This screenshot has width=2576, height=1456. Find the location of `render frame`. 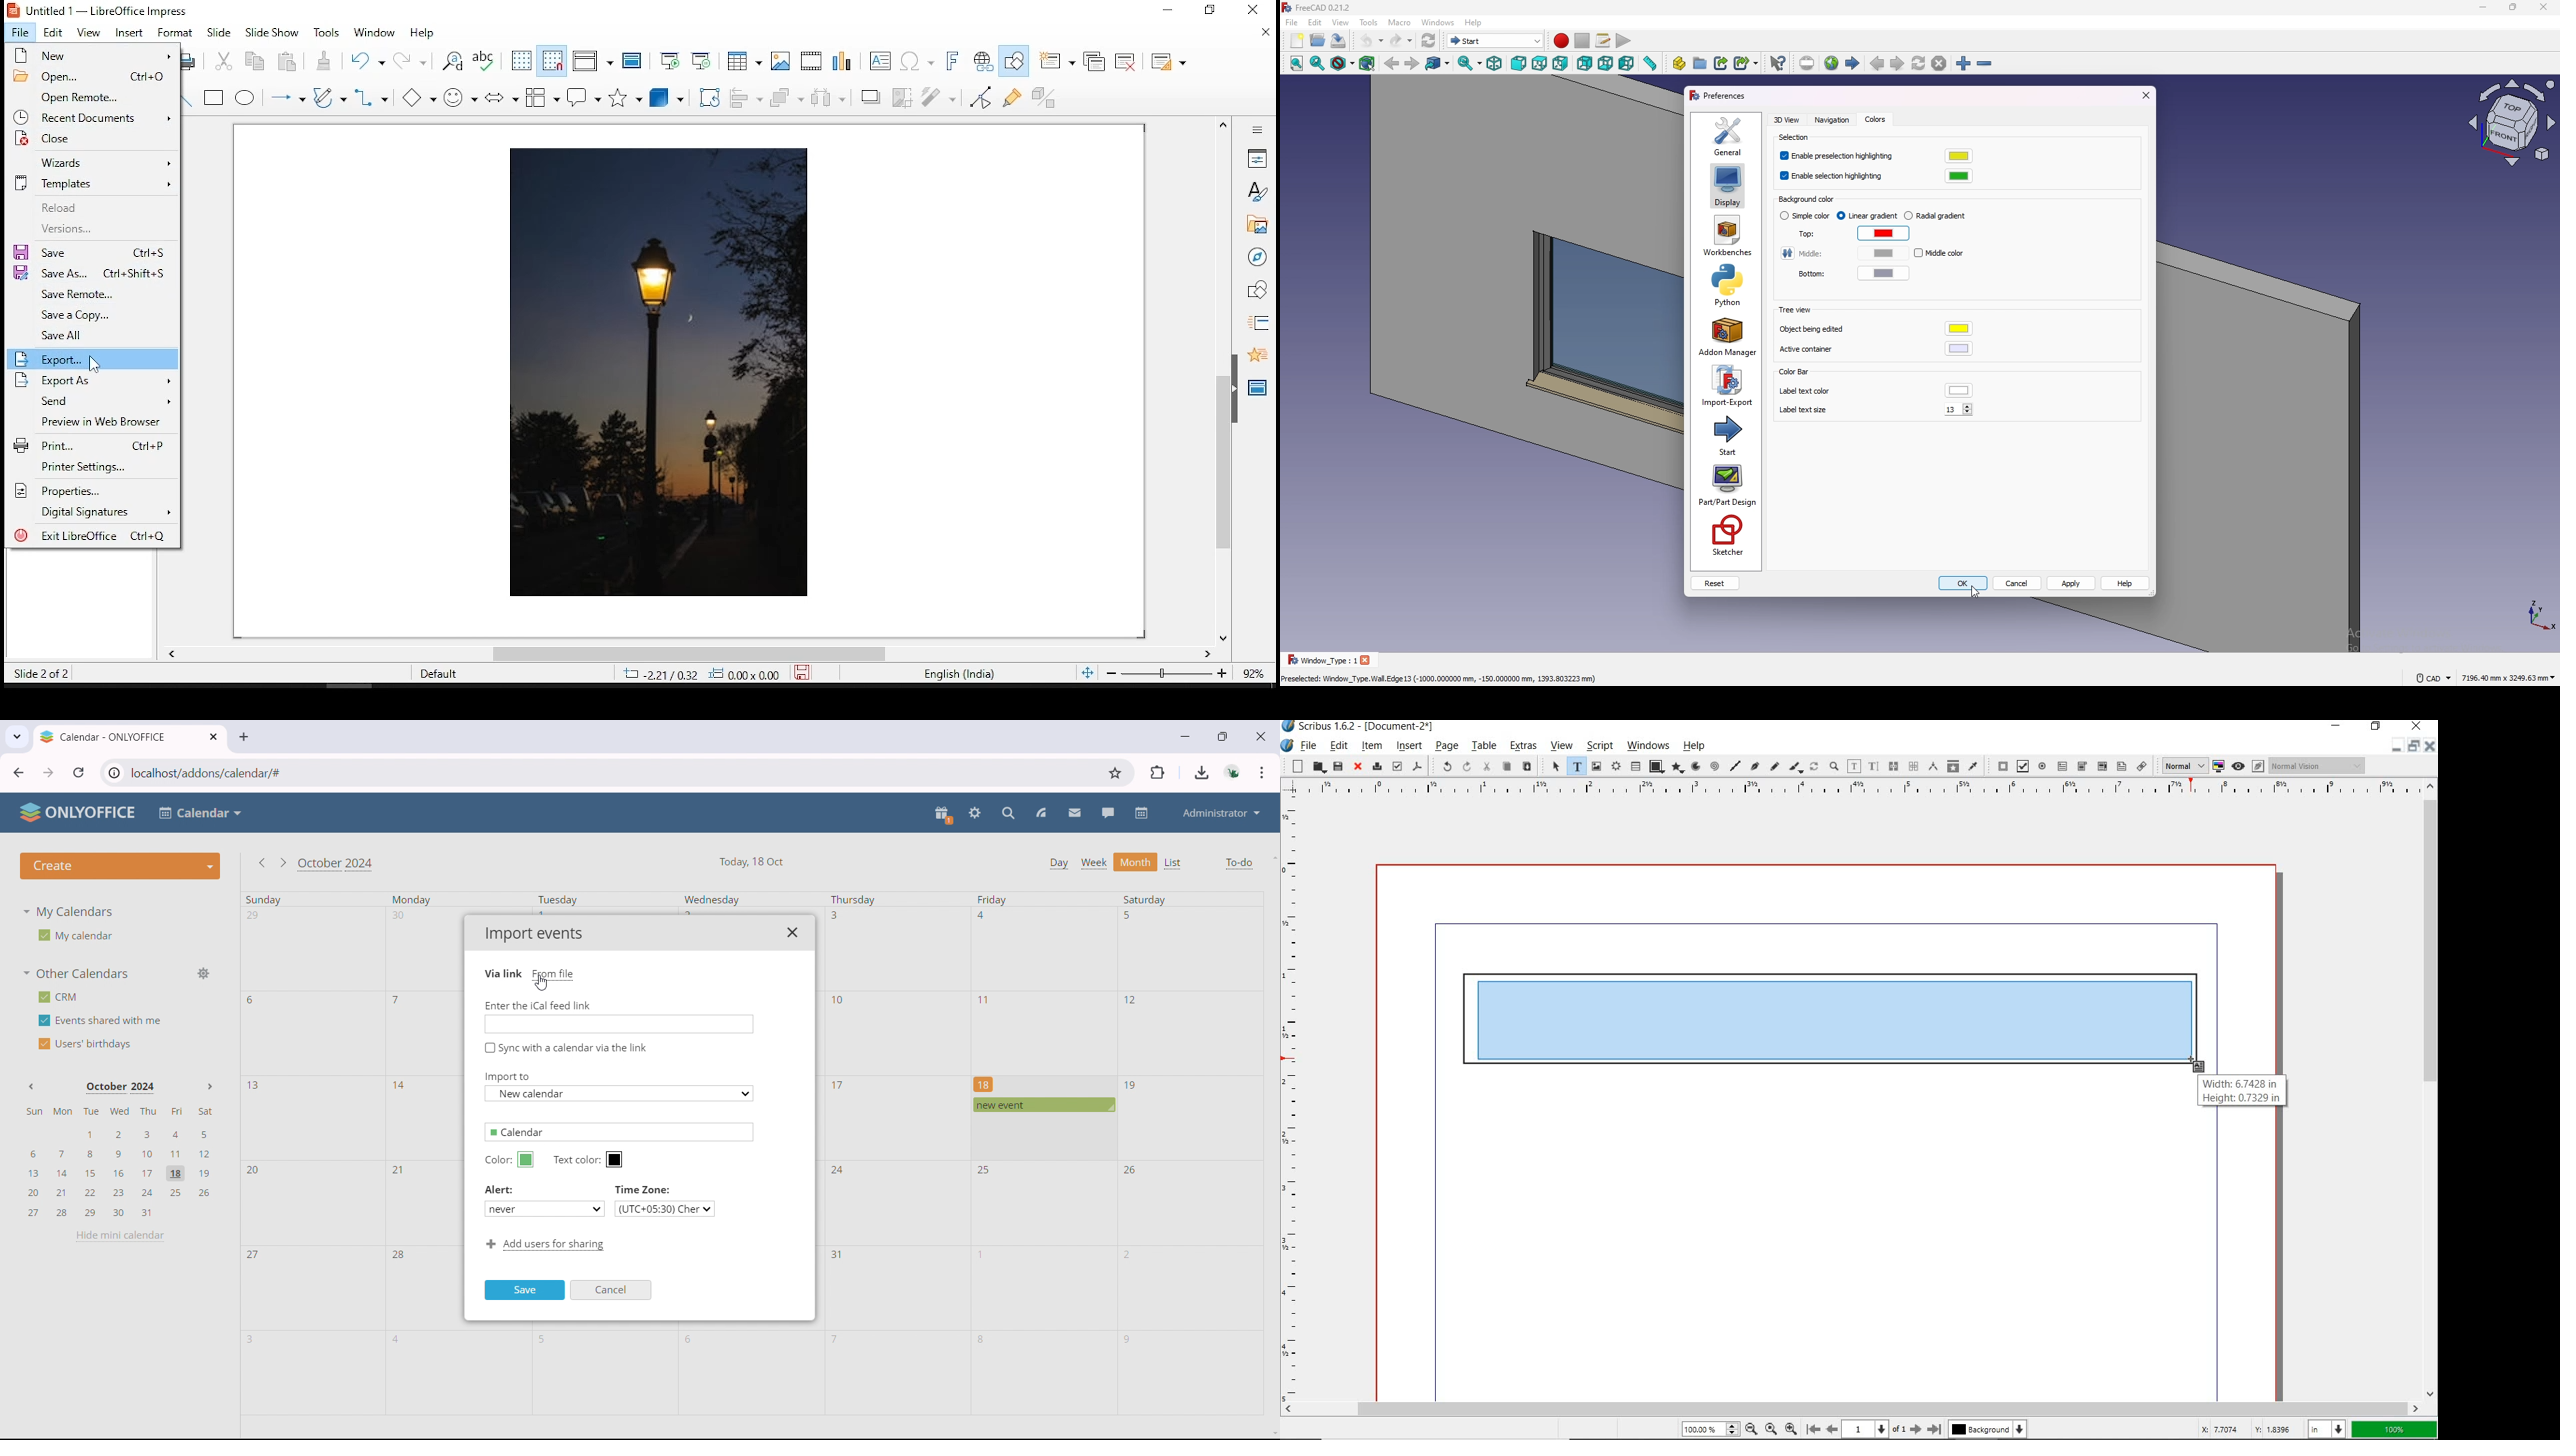

render frame is located at coordinates (1615, 767).